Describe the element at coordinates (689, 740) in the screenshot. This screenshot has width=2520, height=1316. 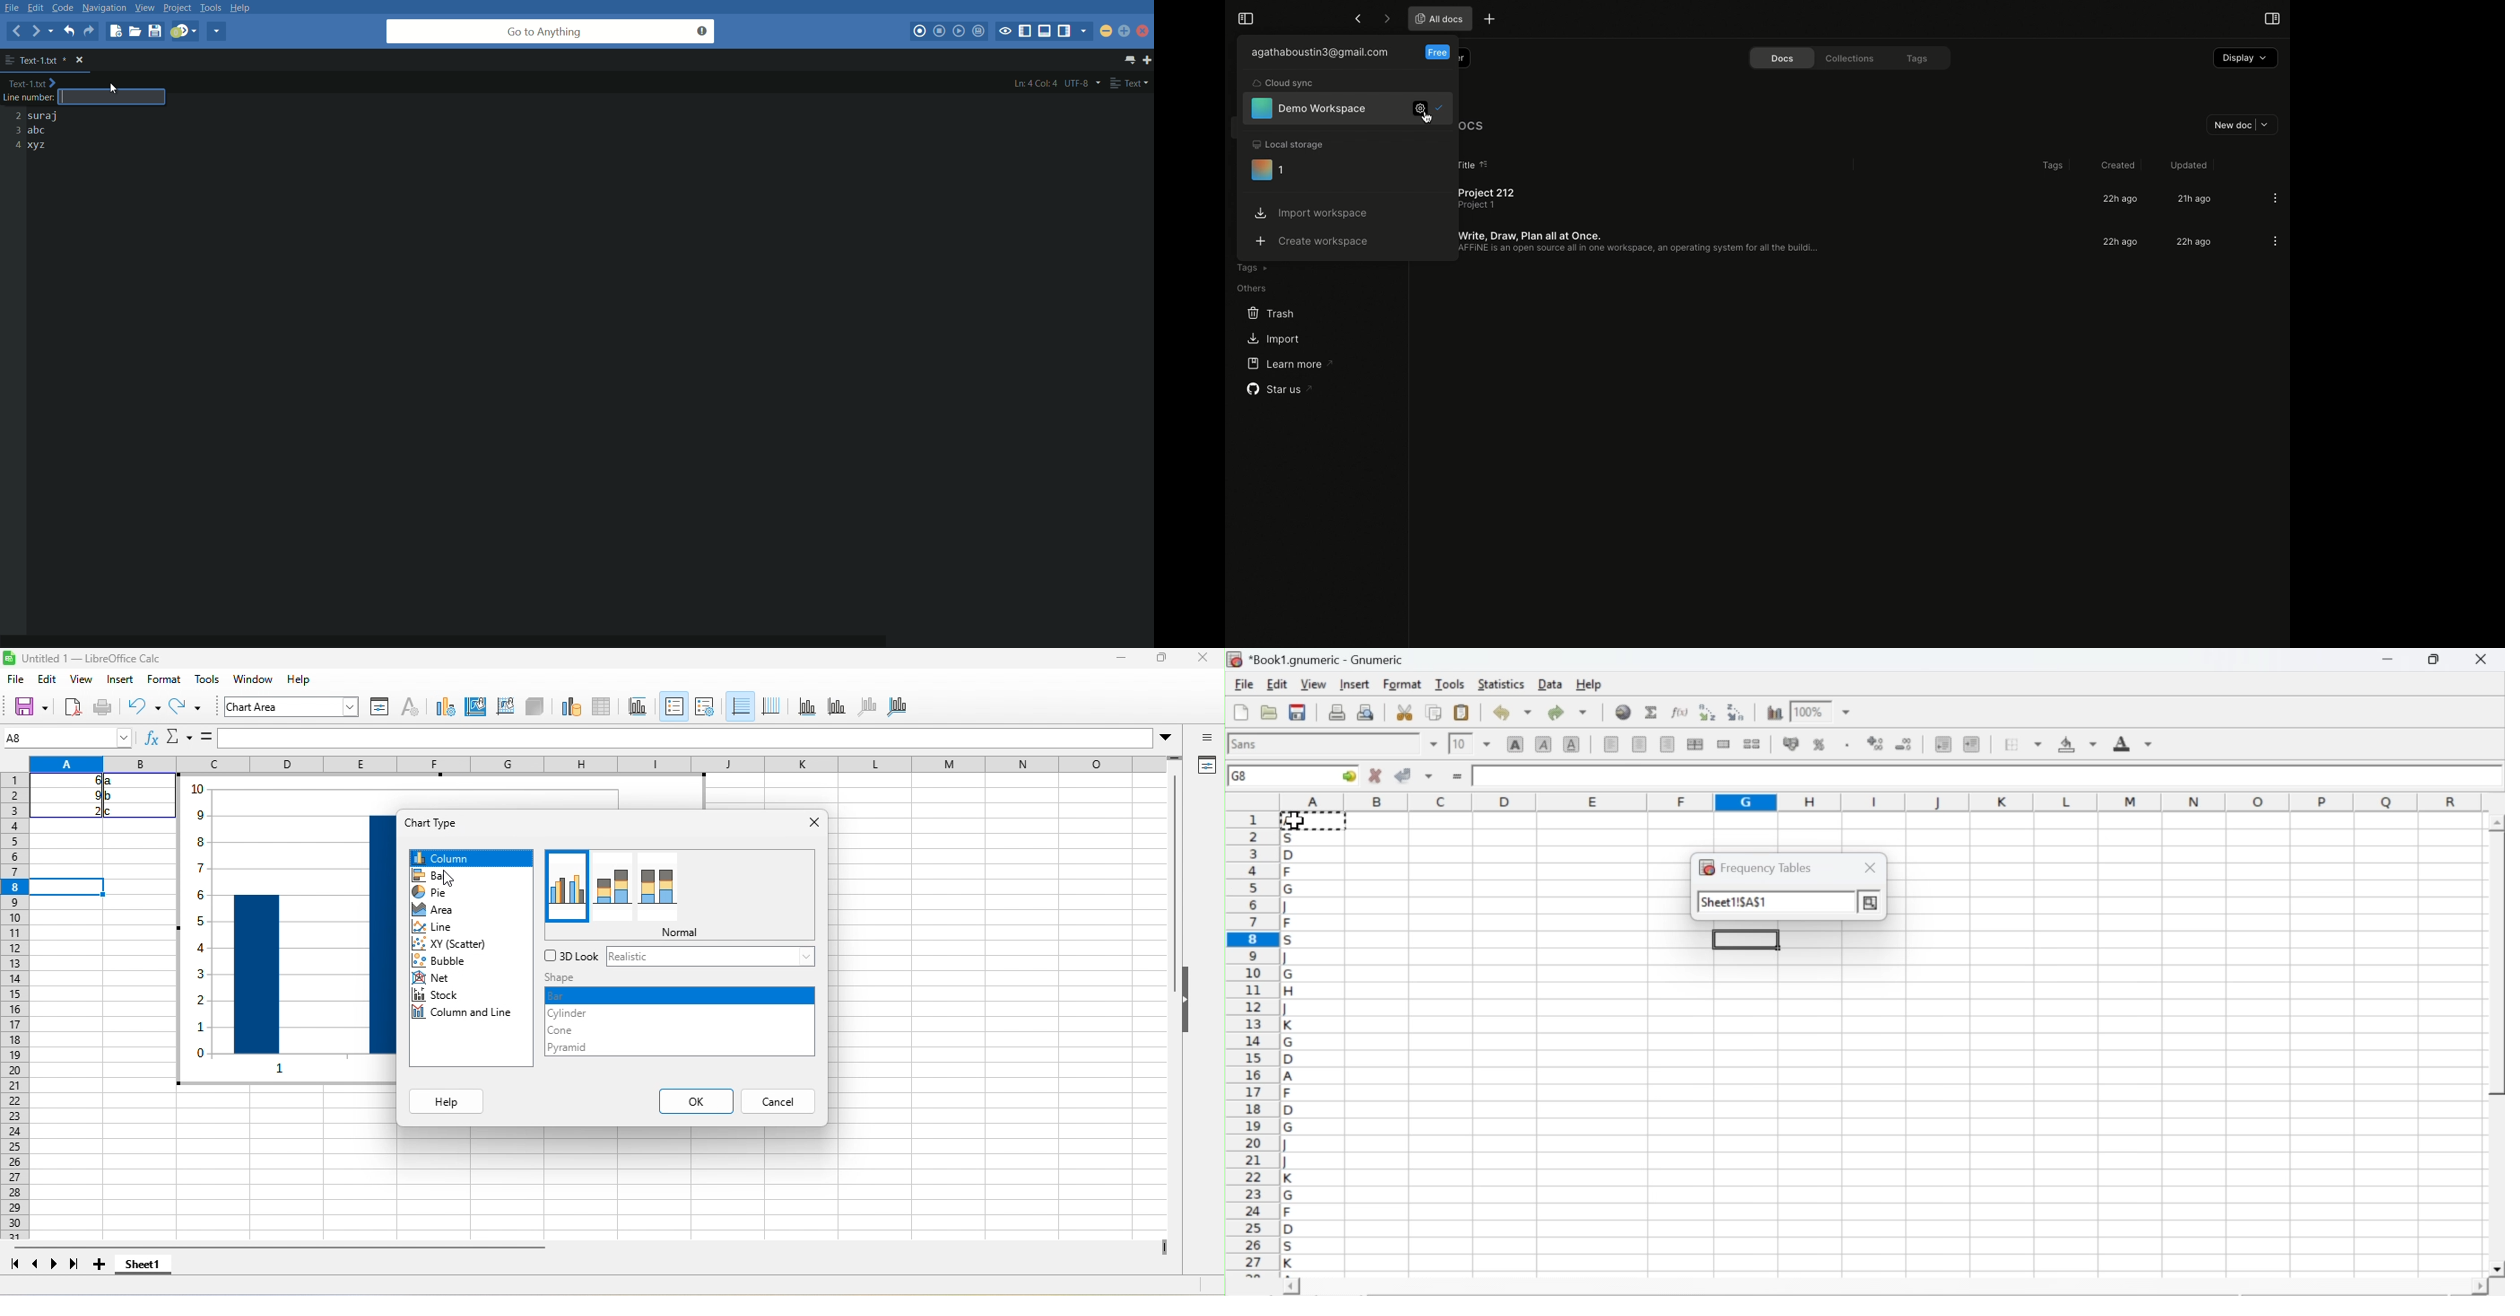
I see `formular bar` at that location.